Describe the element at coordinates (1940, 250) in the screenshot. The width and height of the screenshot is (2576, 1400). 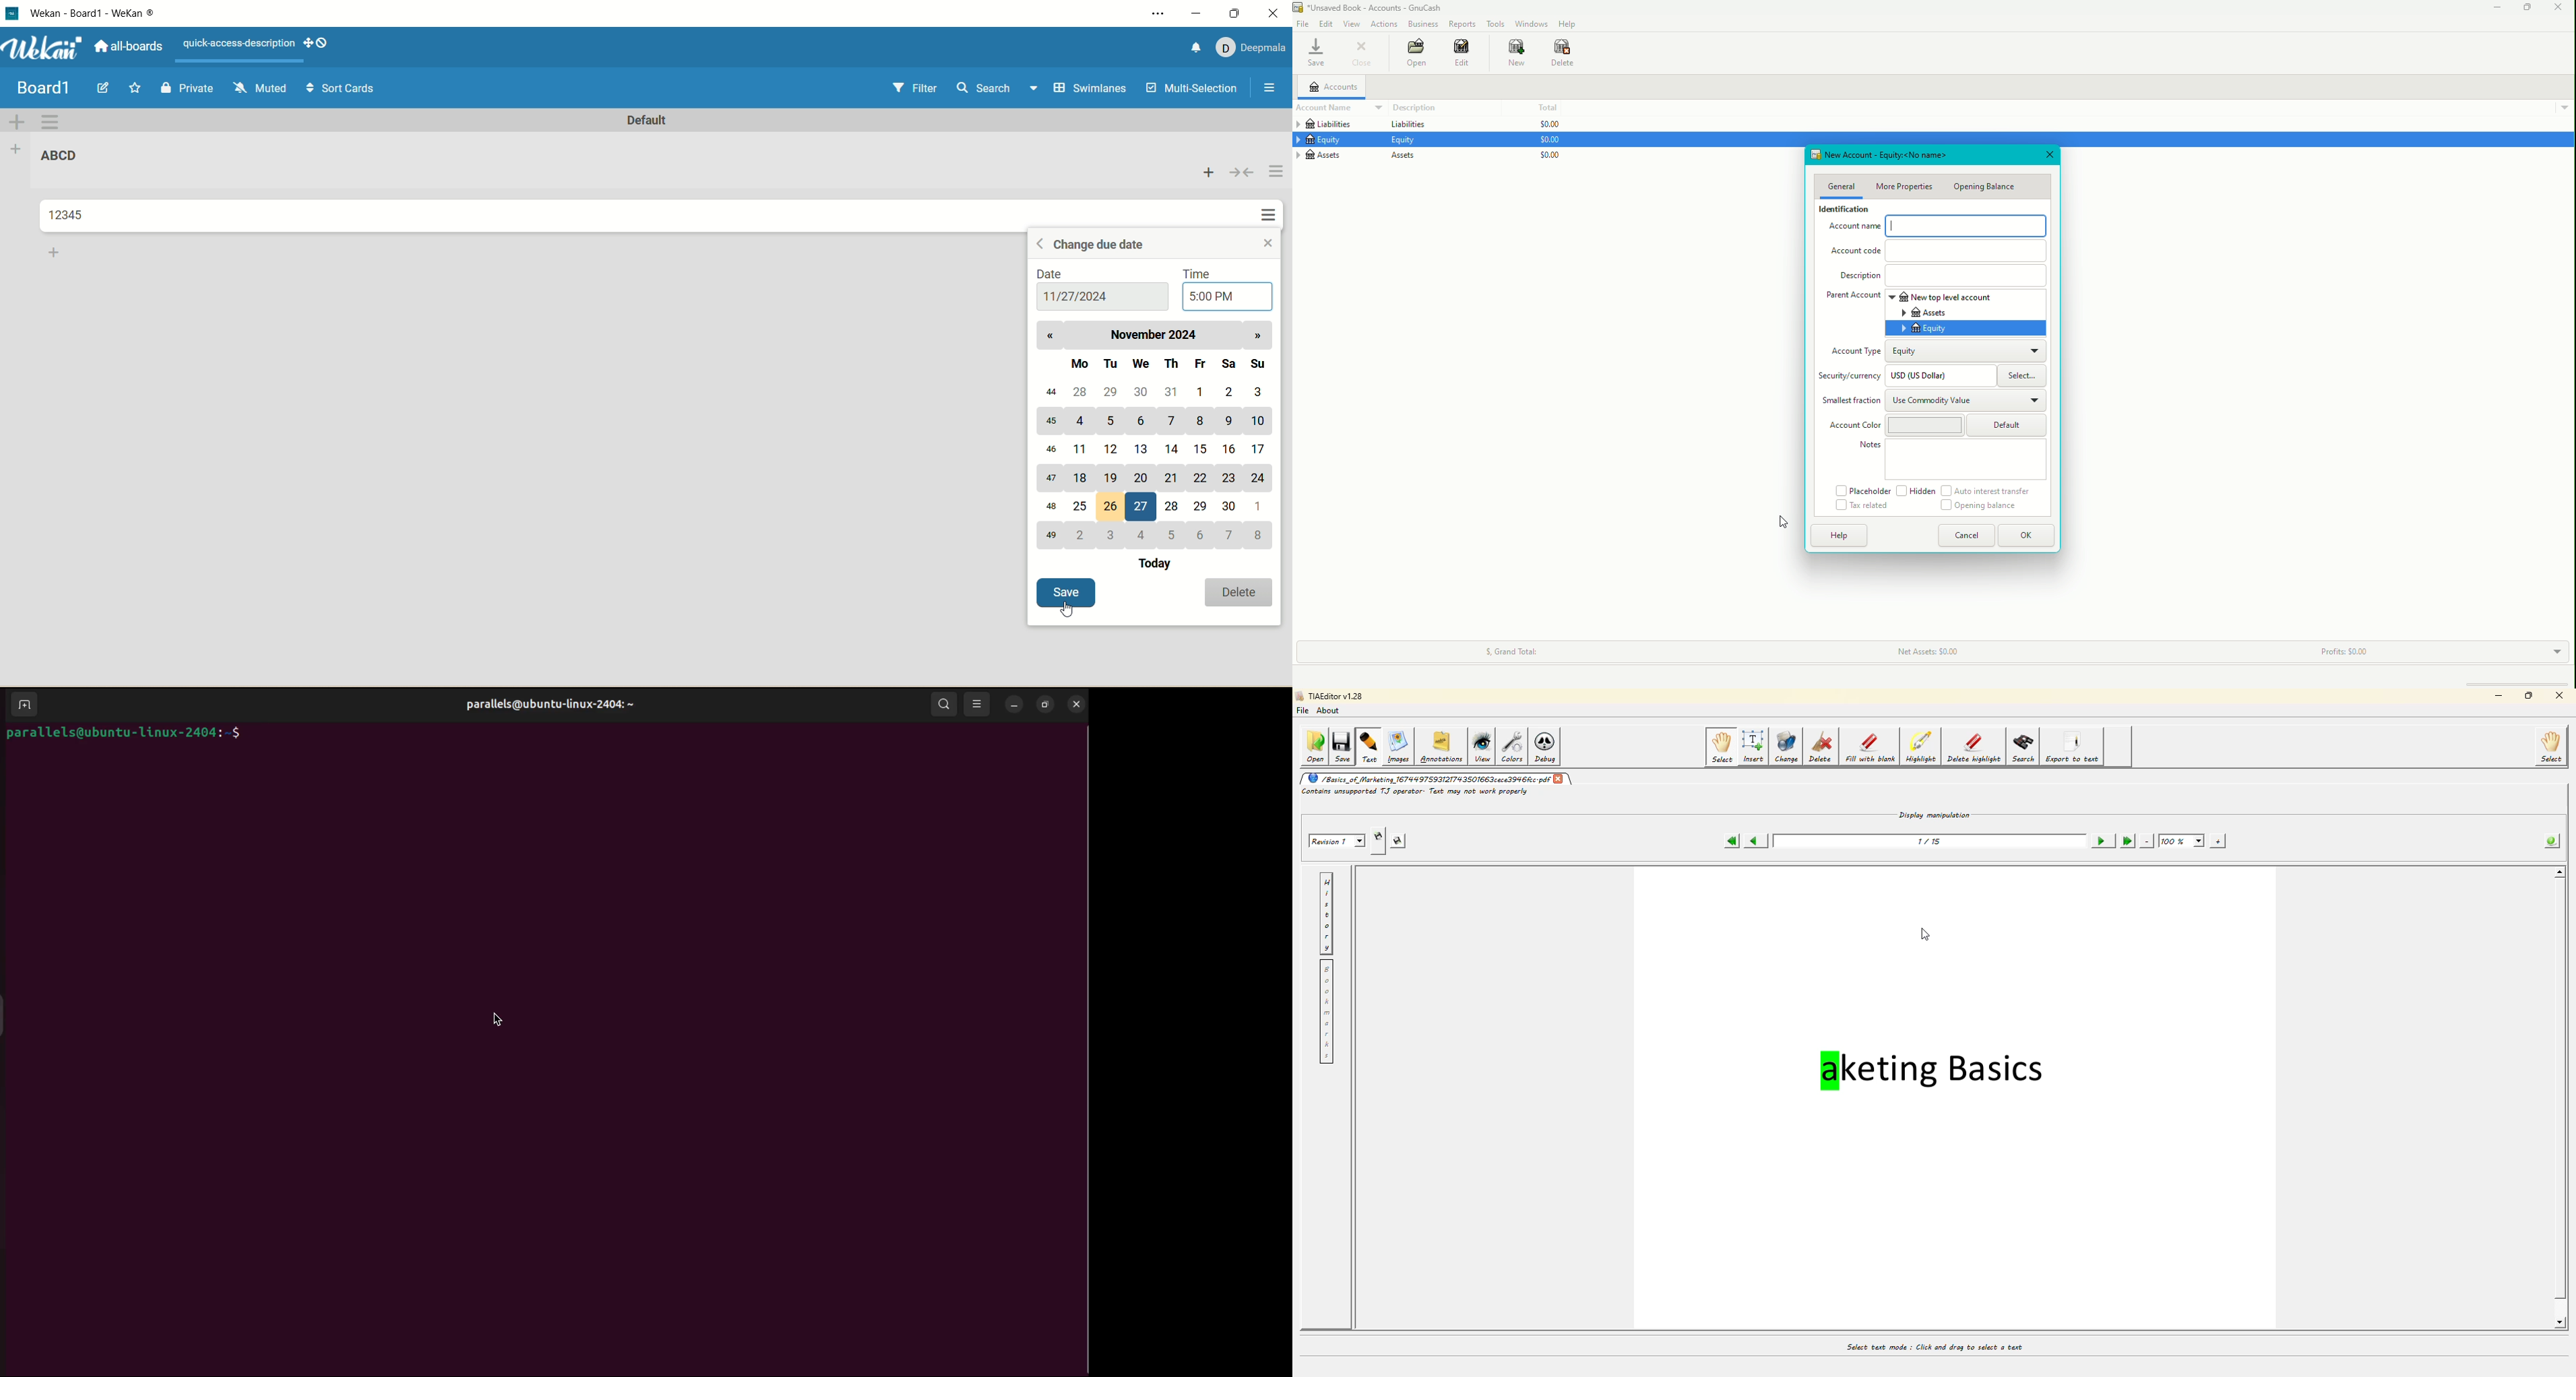
I see `Account Code` at that location.